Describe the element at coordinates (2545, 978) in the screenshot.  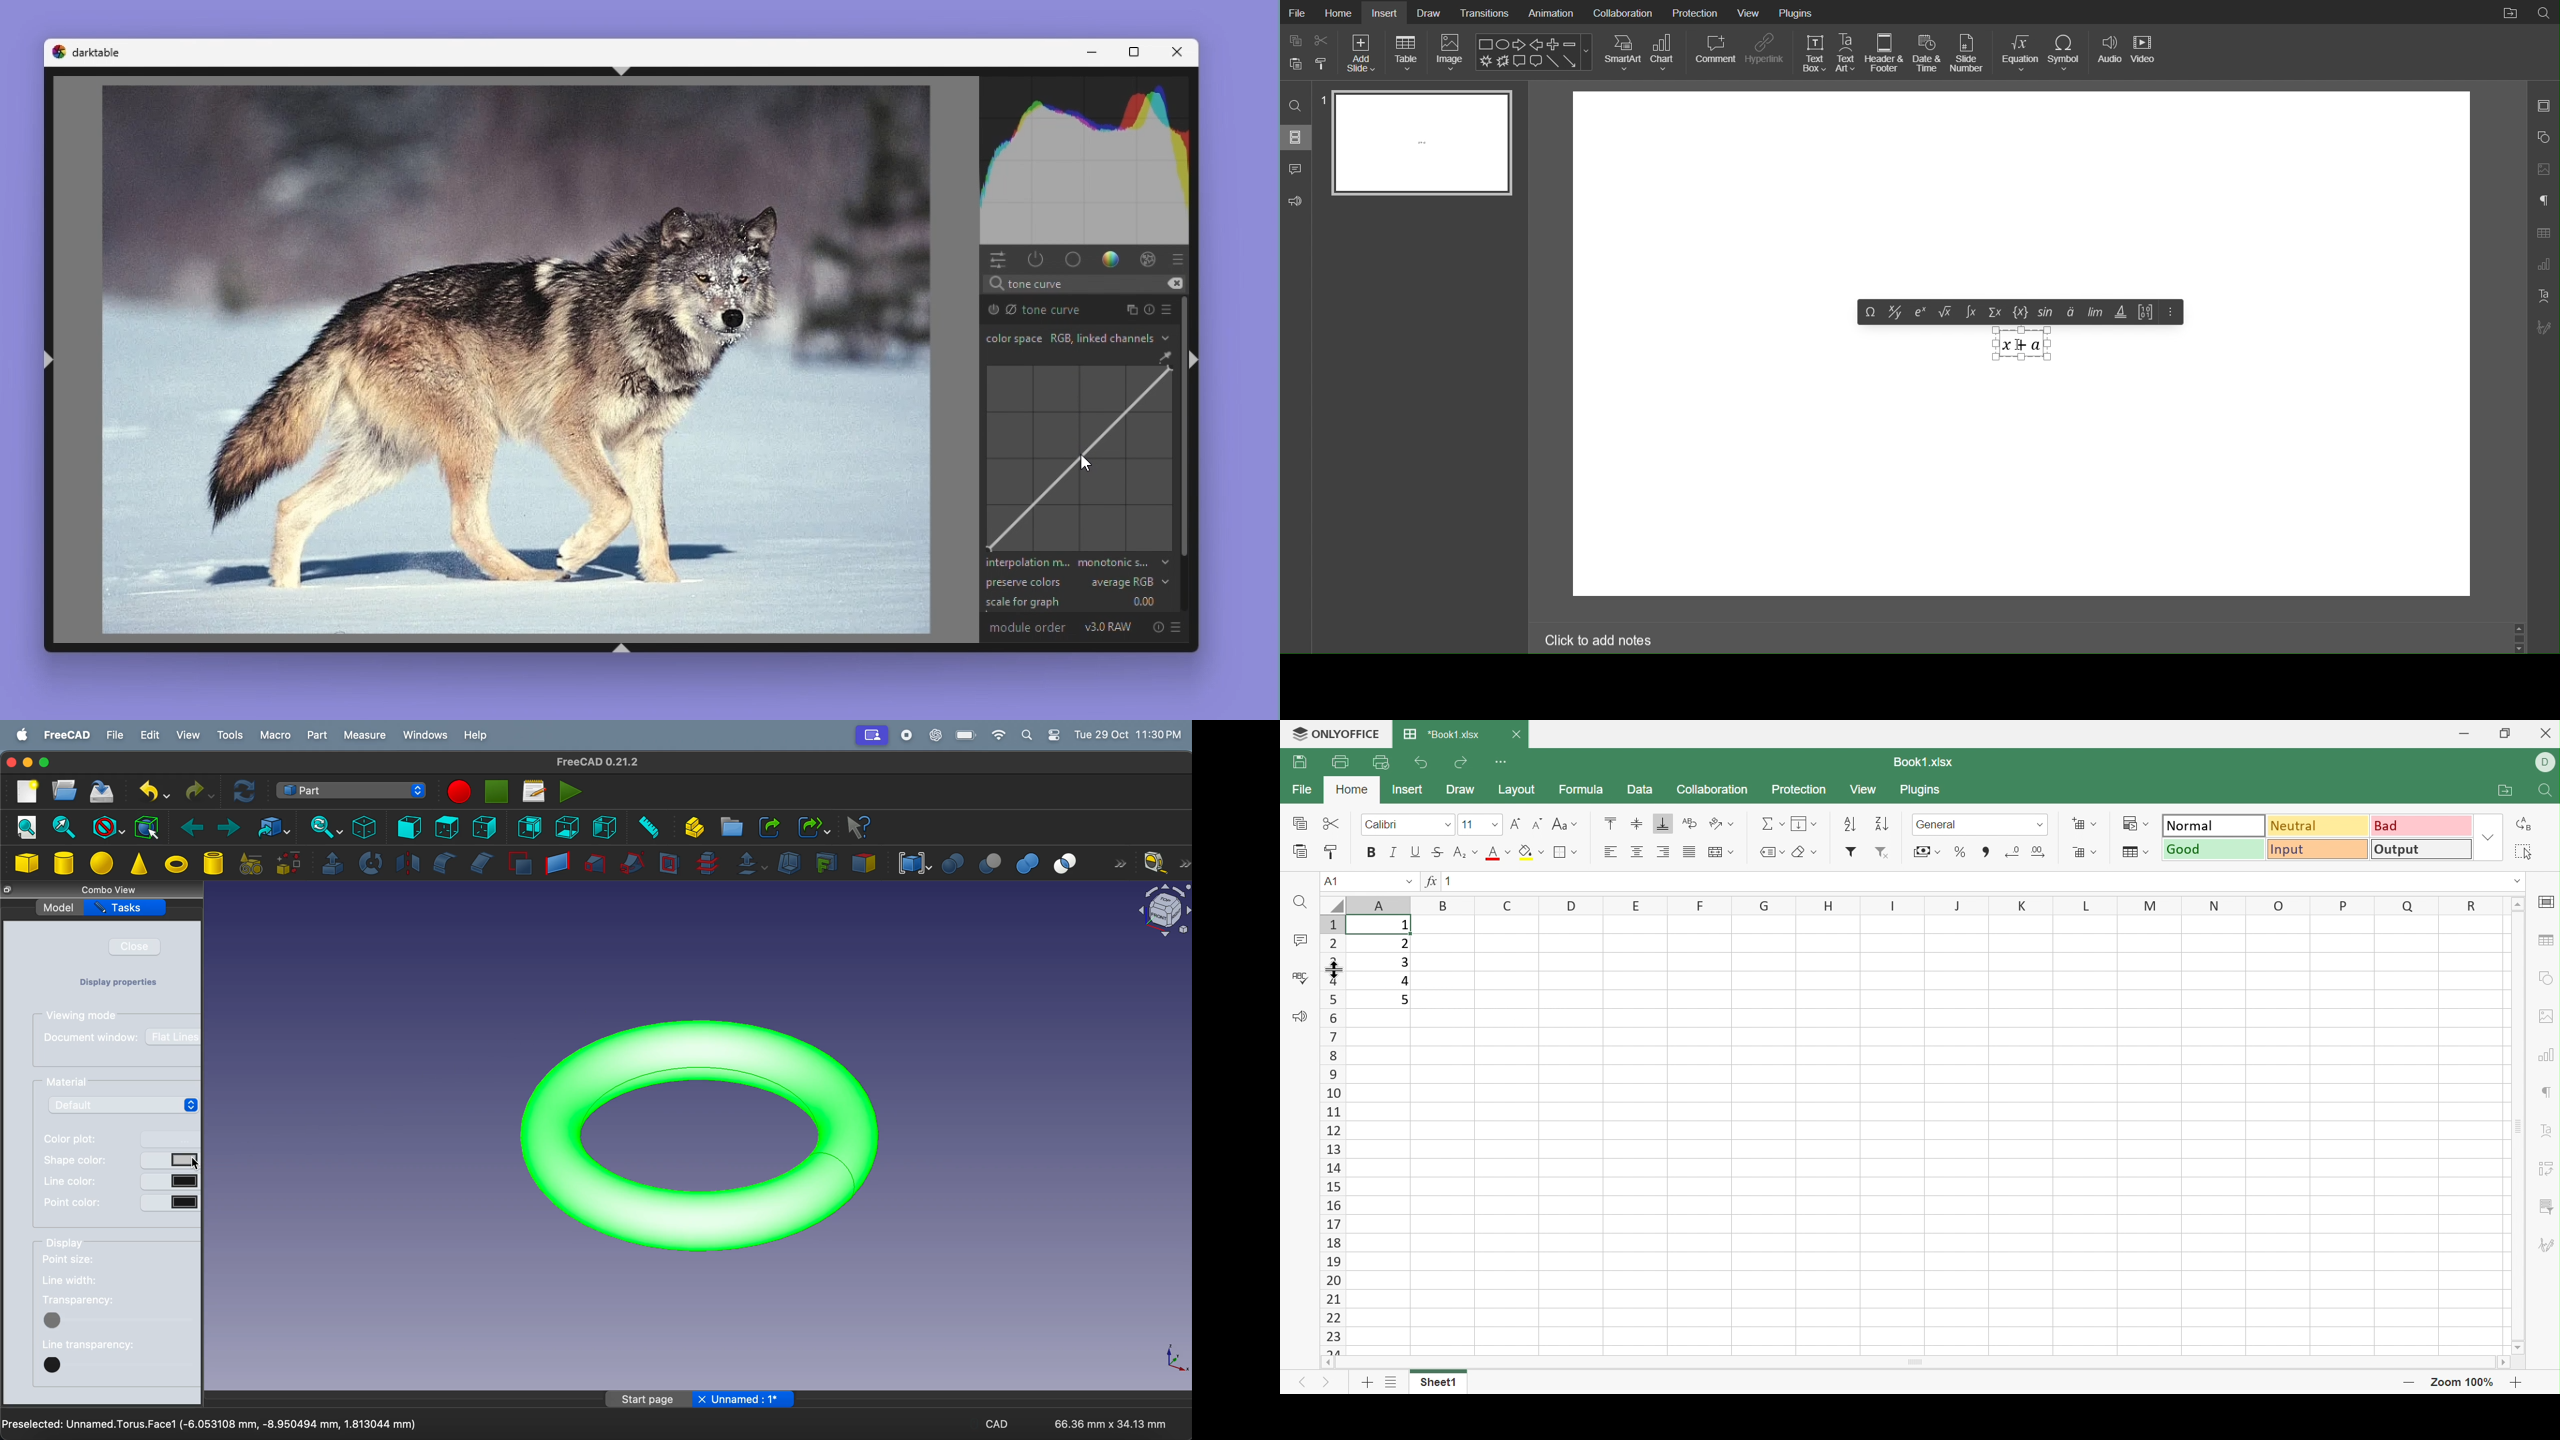
I see `Shape settings` at that location.